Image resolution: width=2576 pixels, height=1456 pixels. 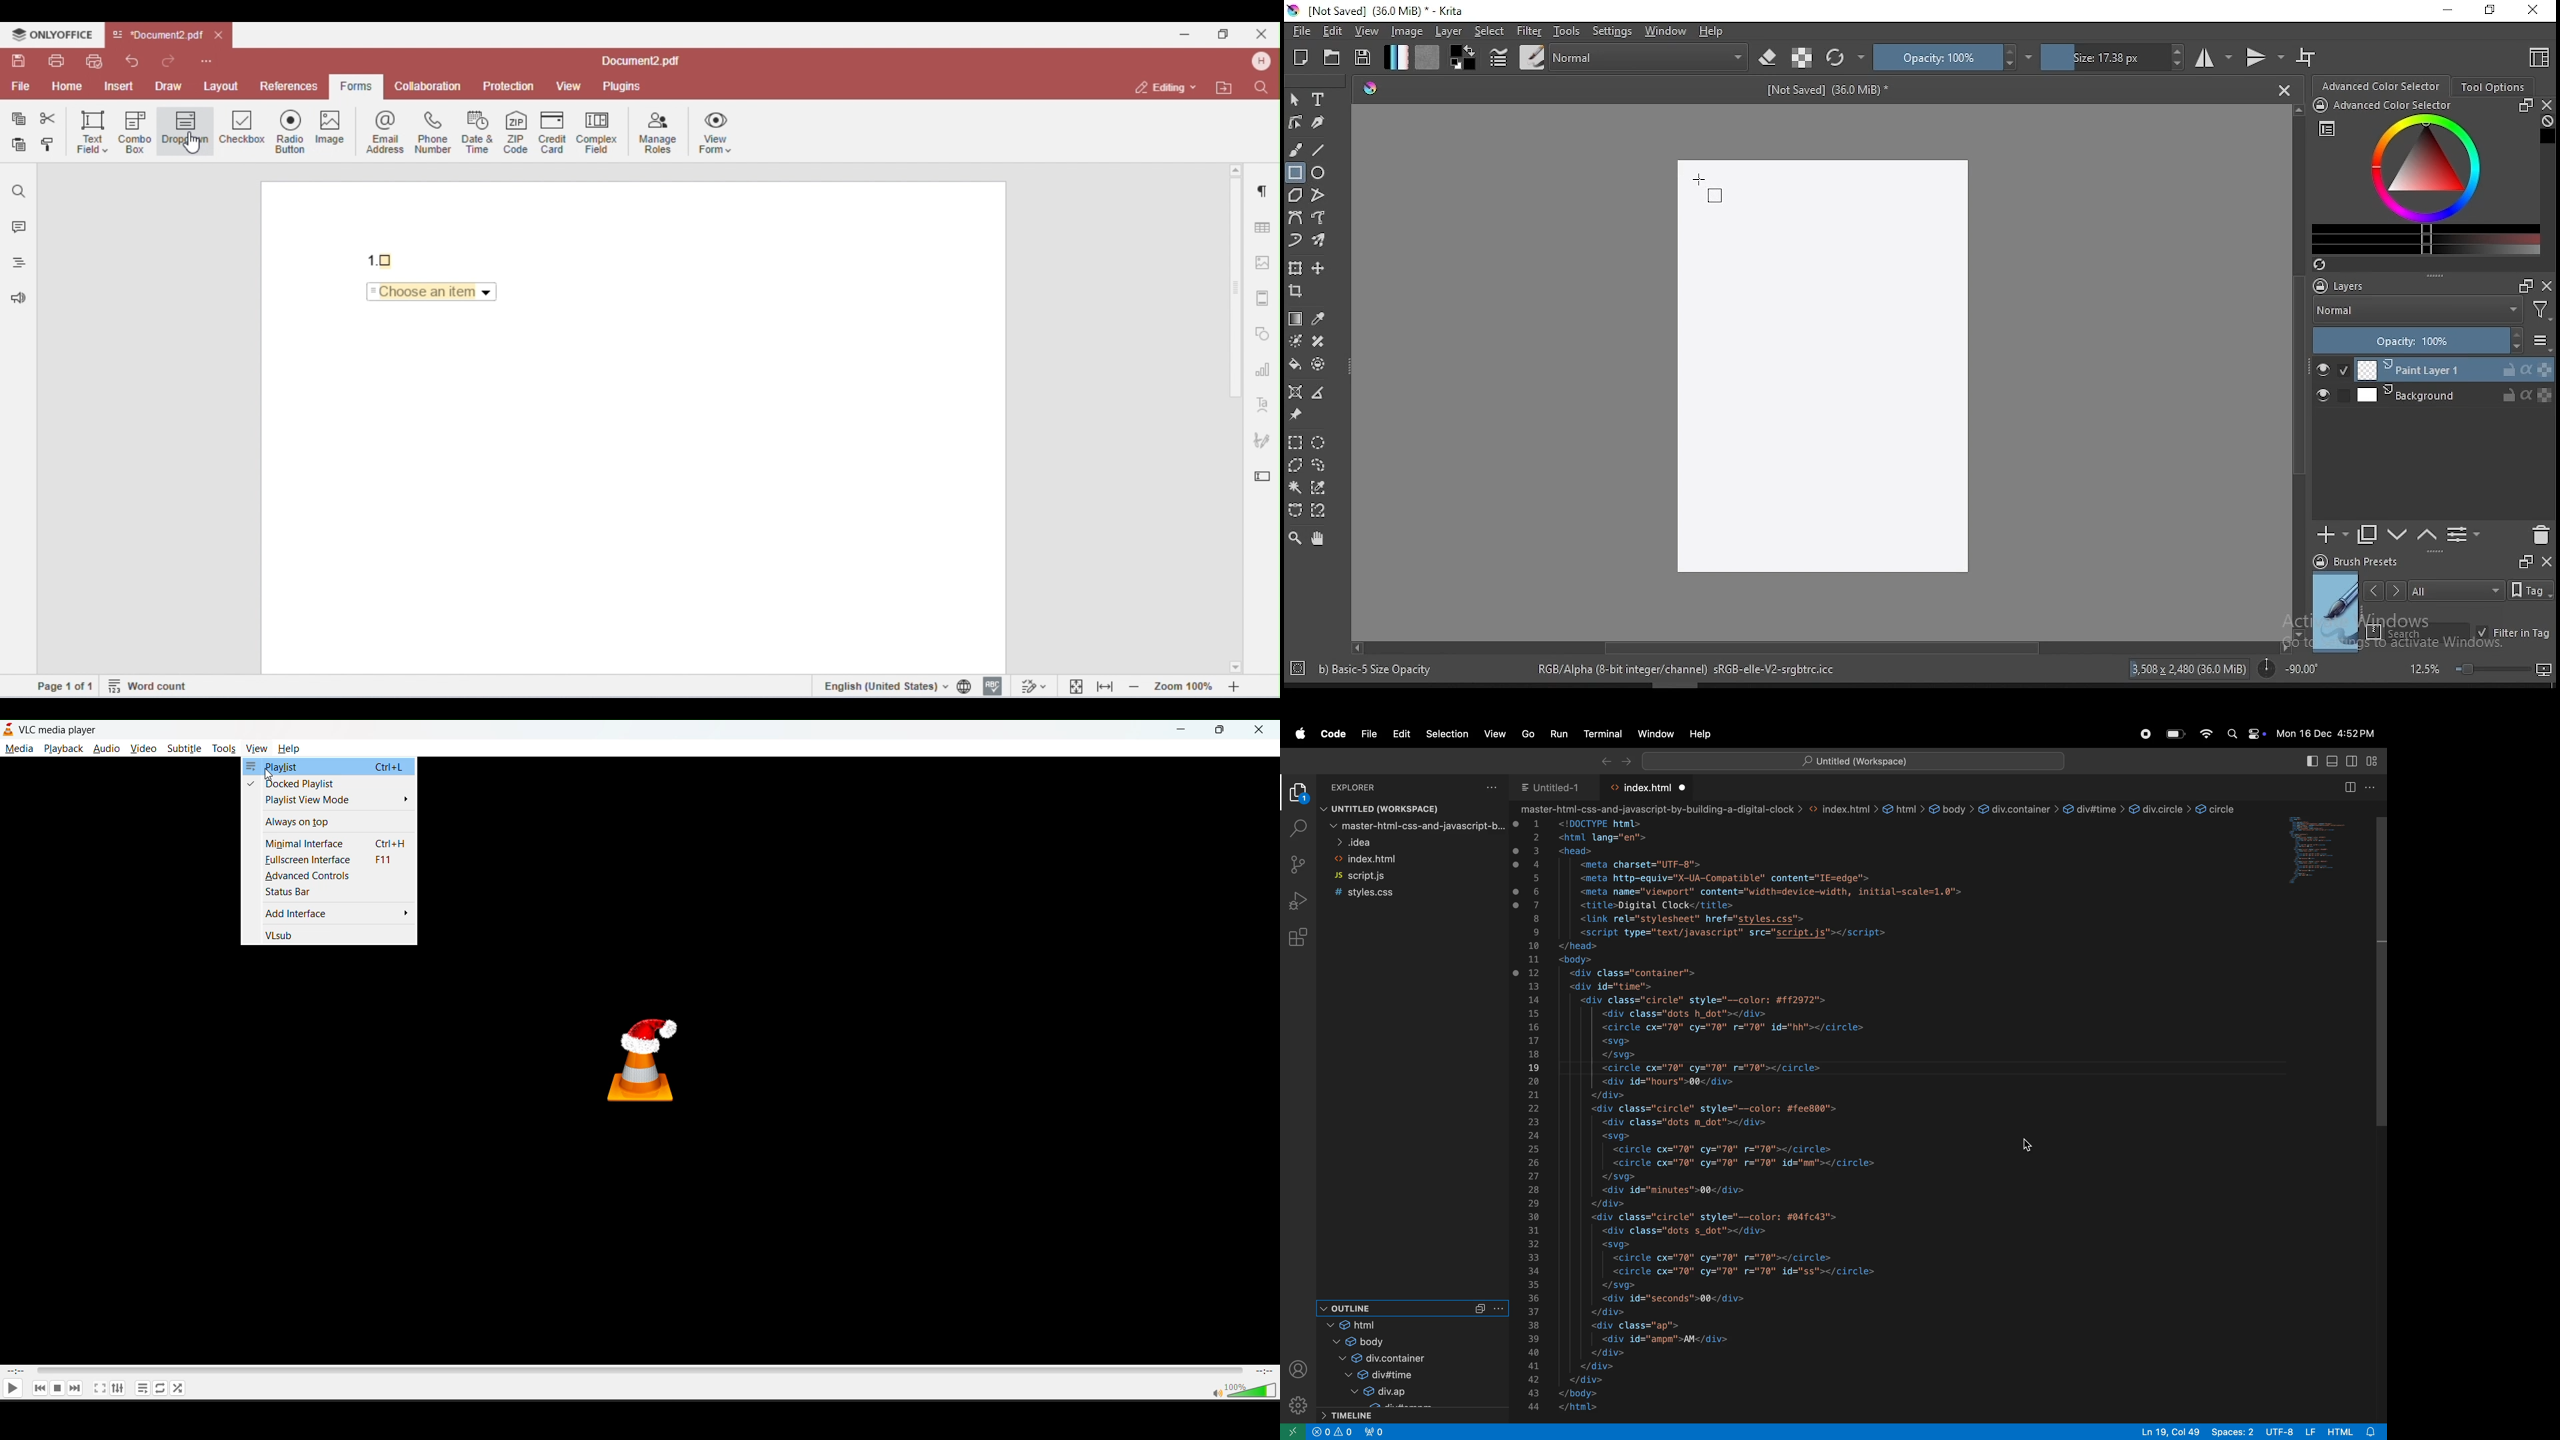 What do you see at coordinates (2375, 787) in the screenshot?
I see `options` at bounding box center [2375, 787].